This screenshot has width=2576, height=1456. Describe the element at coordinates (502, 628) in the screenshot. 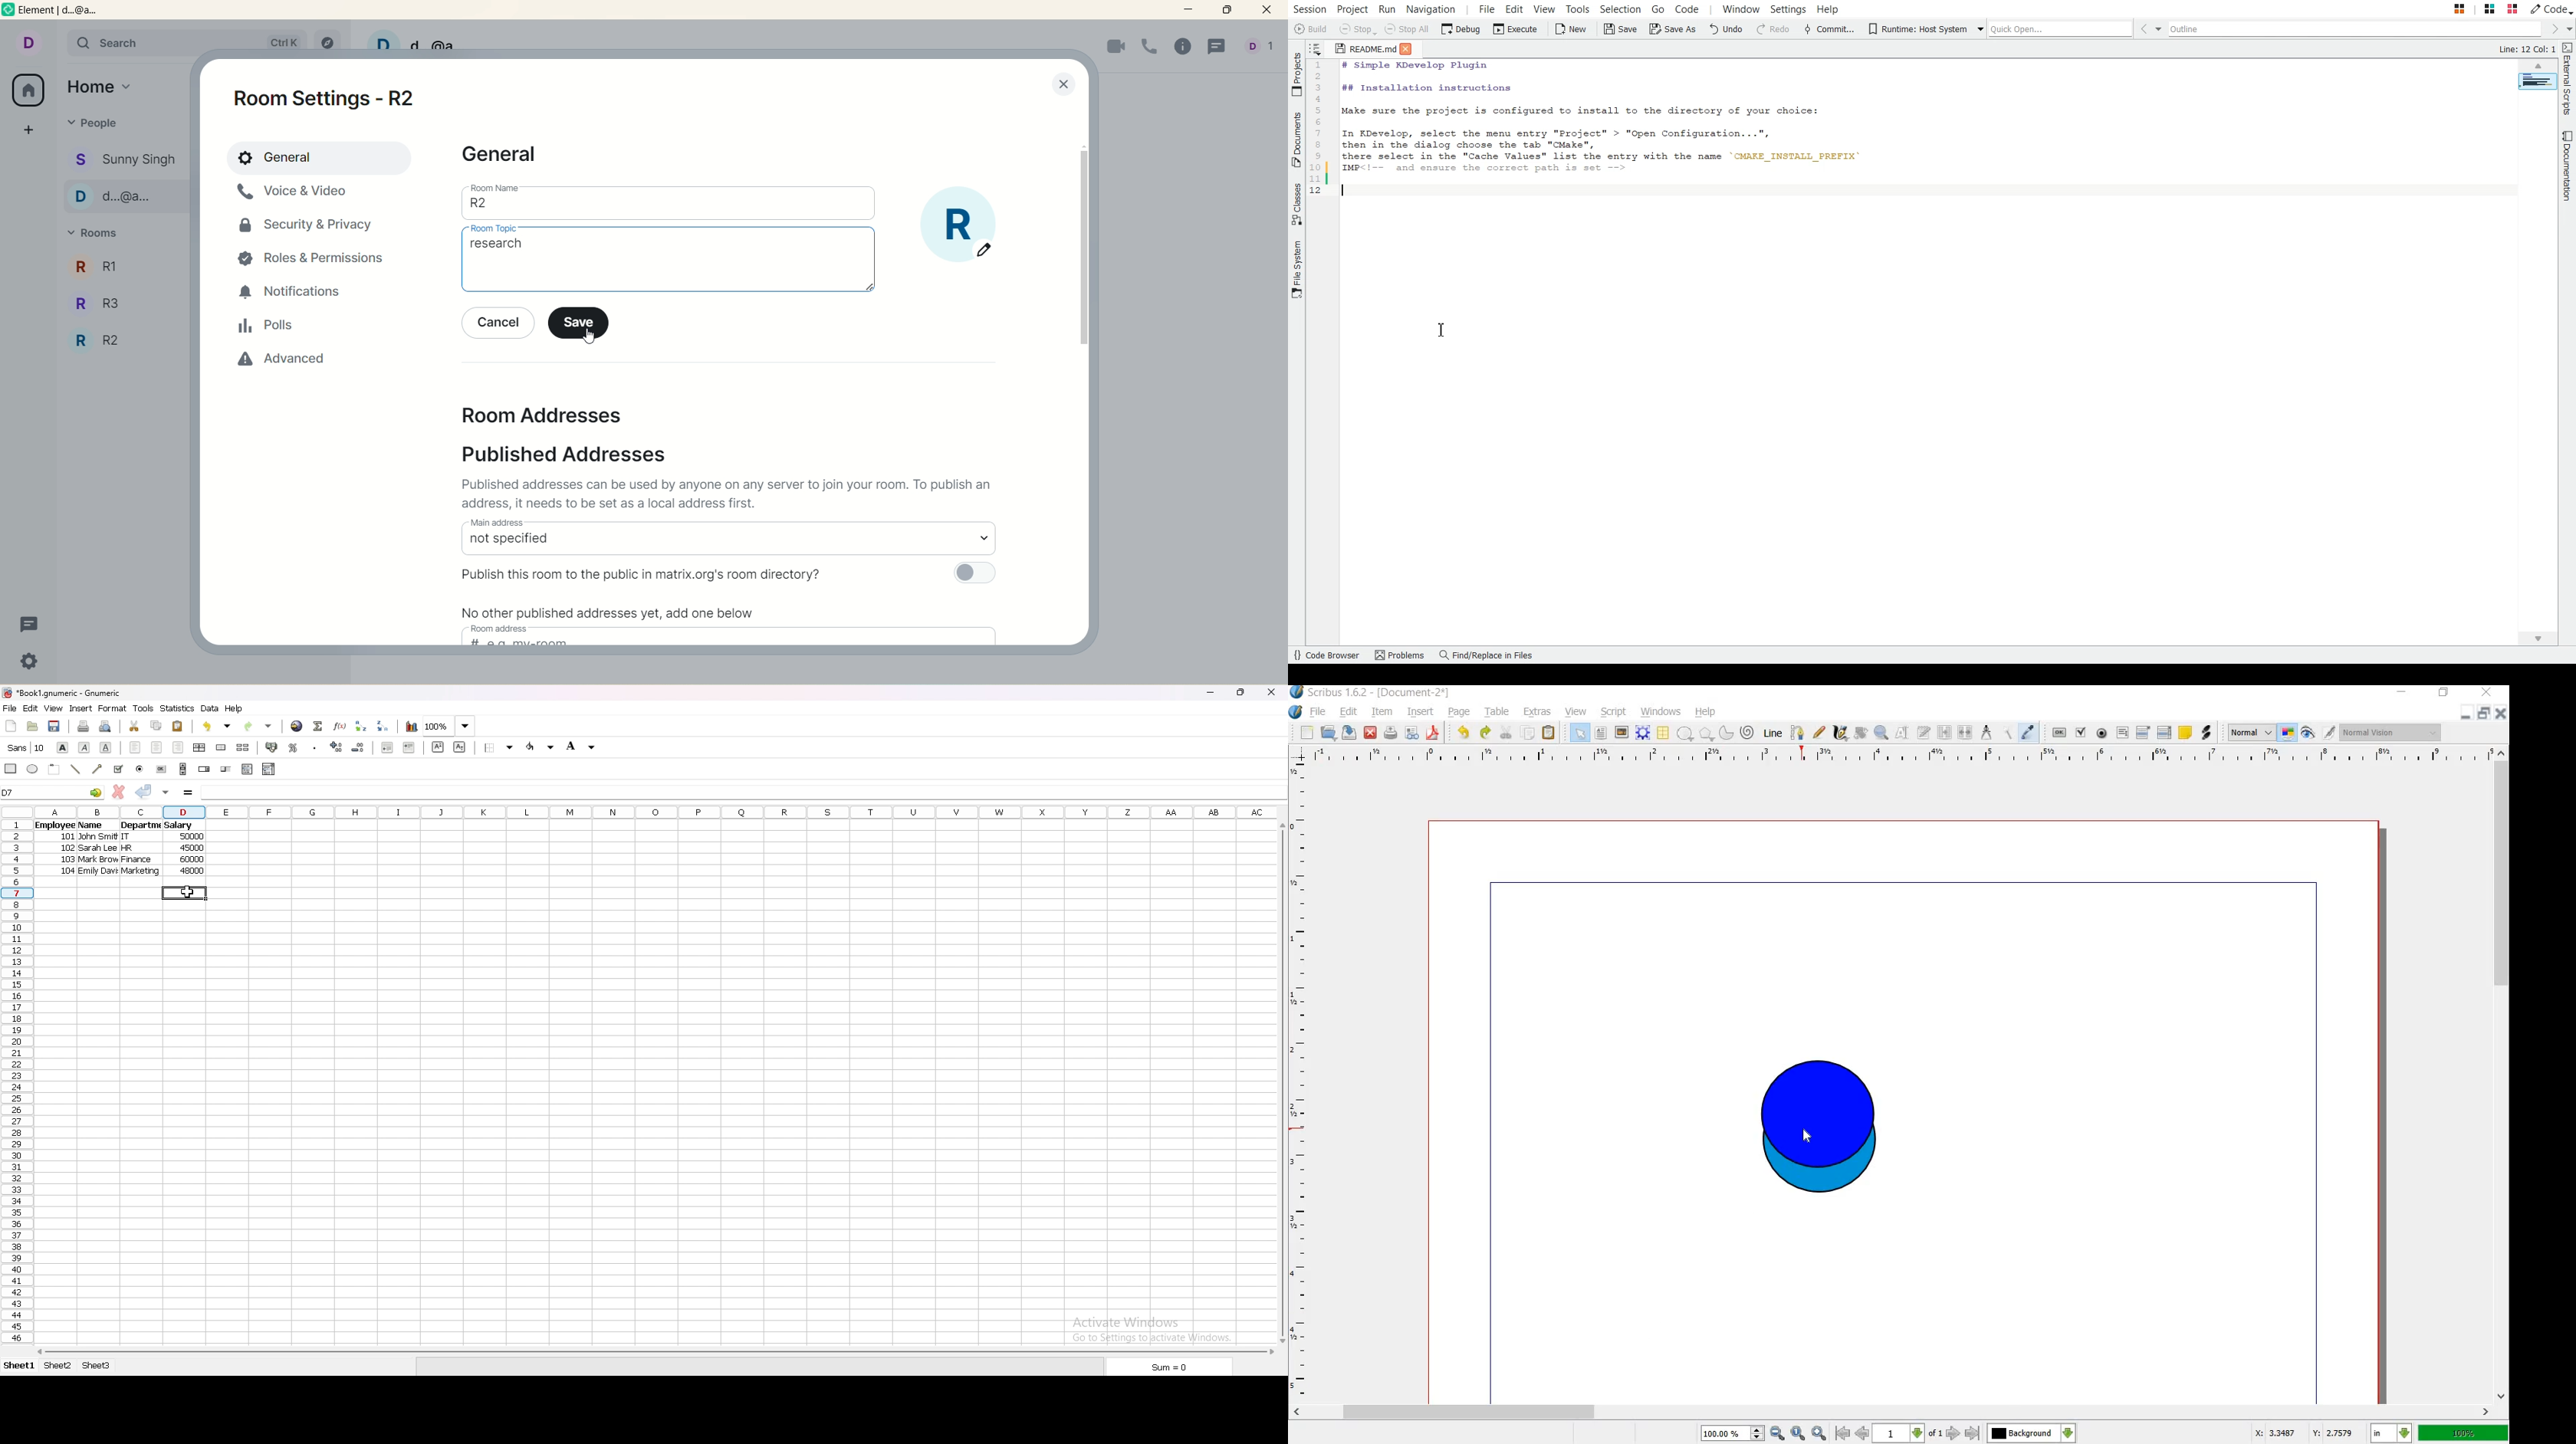

I see `room address` at that location.